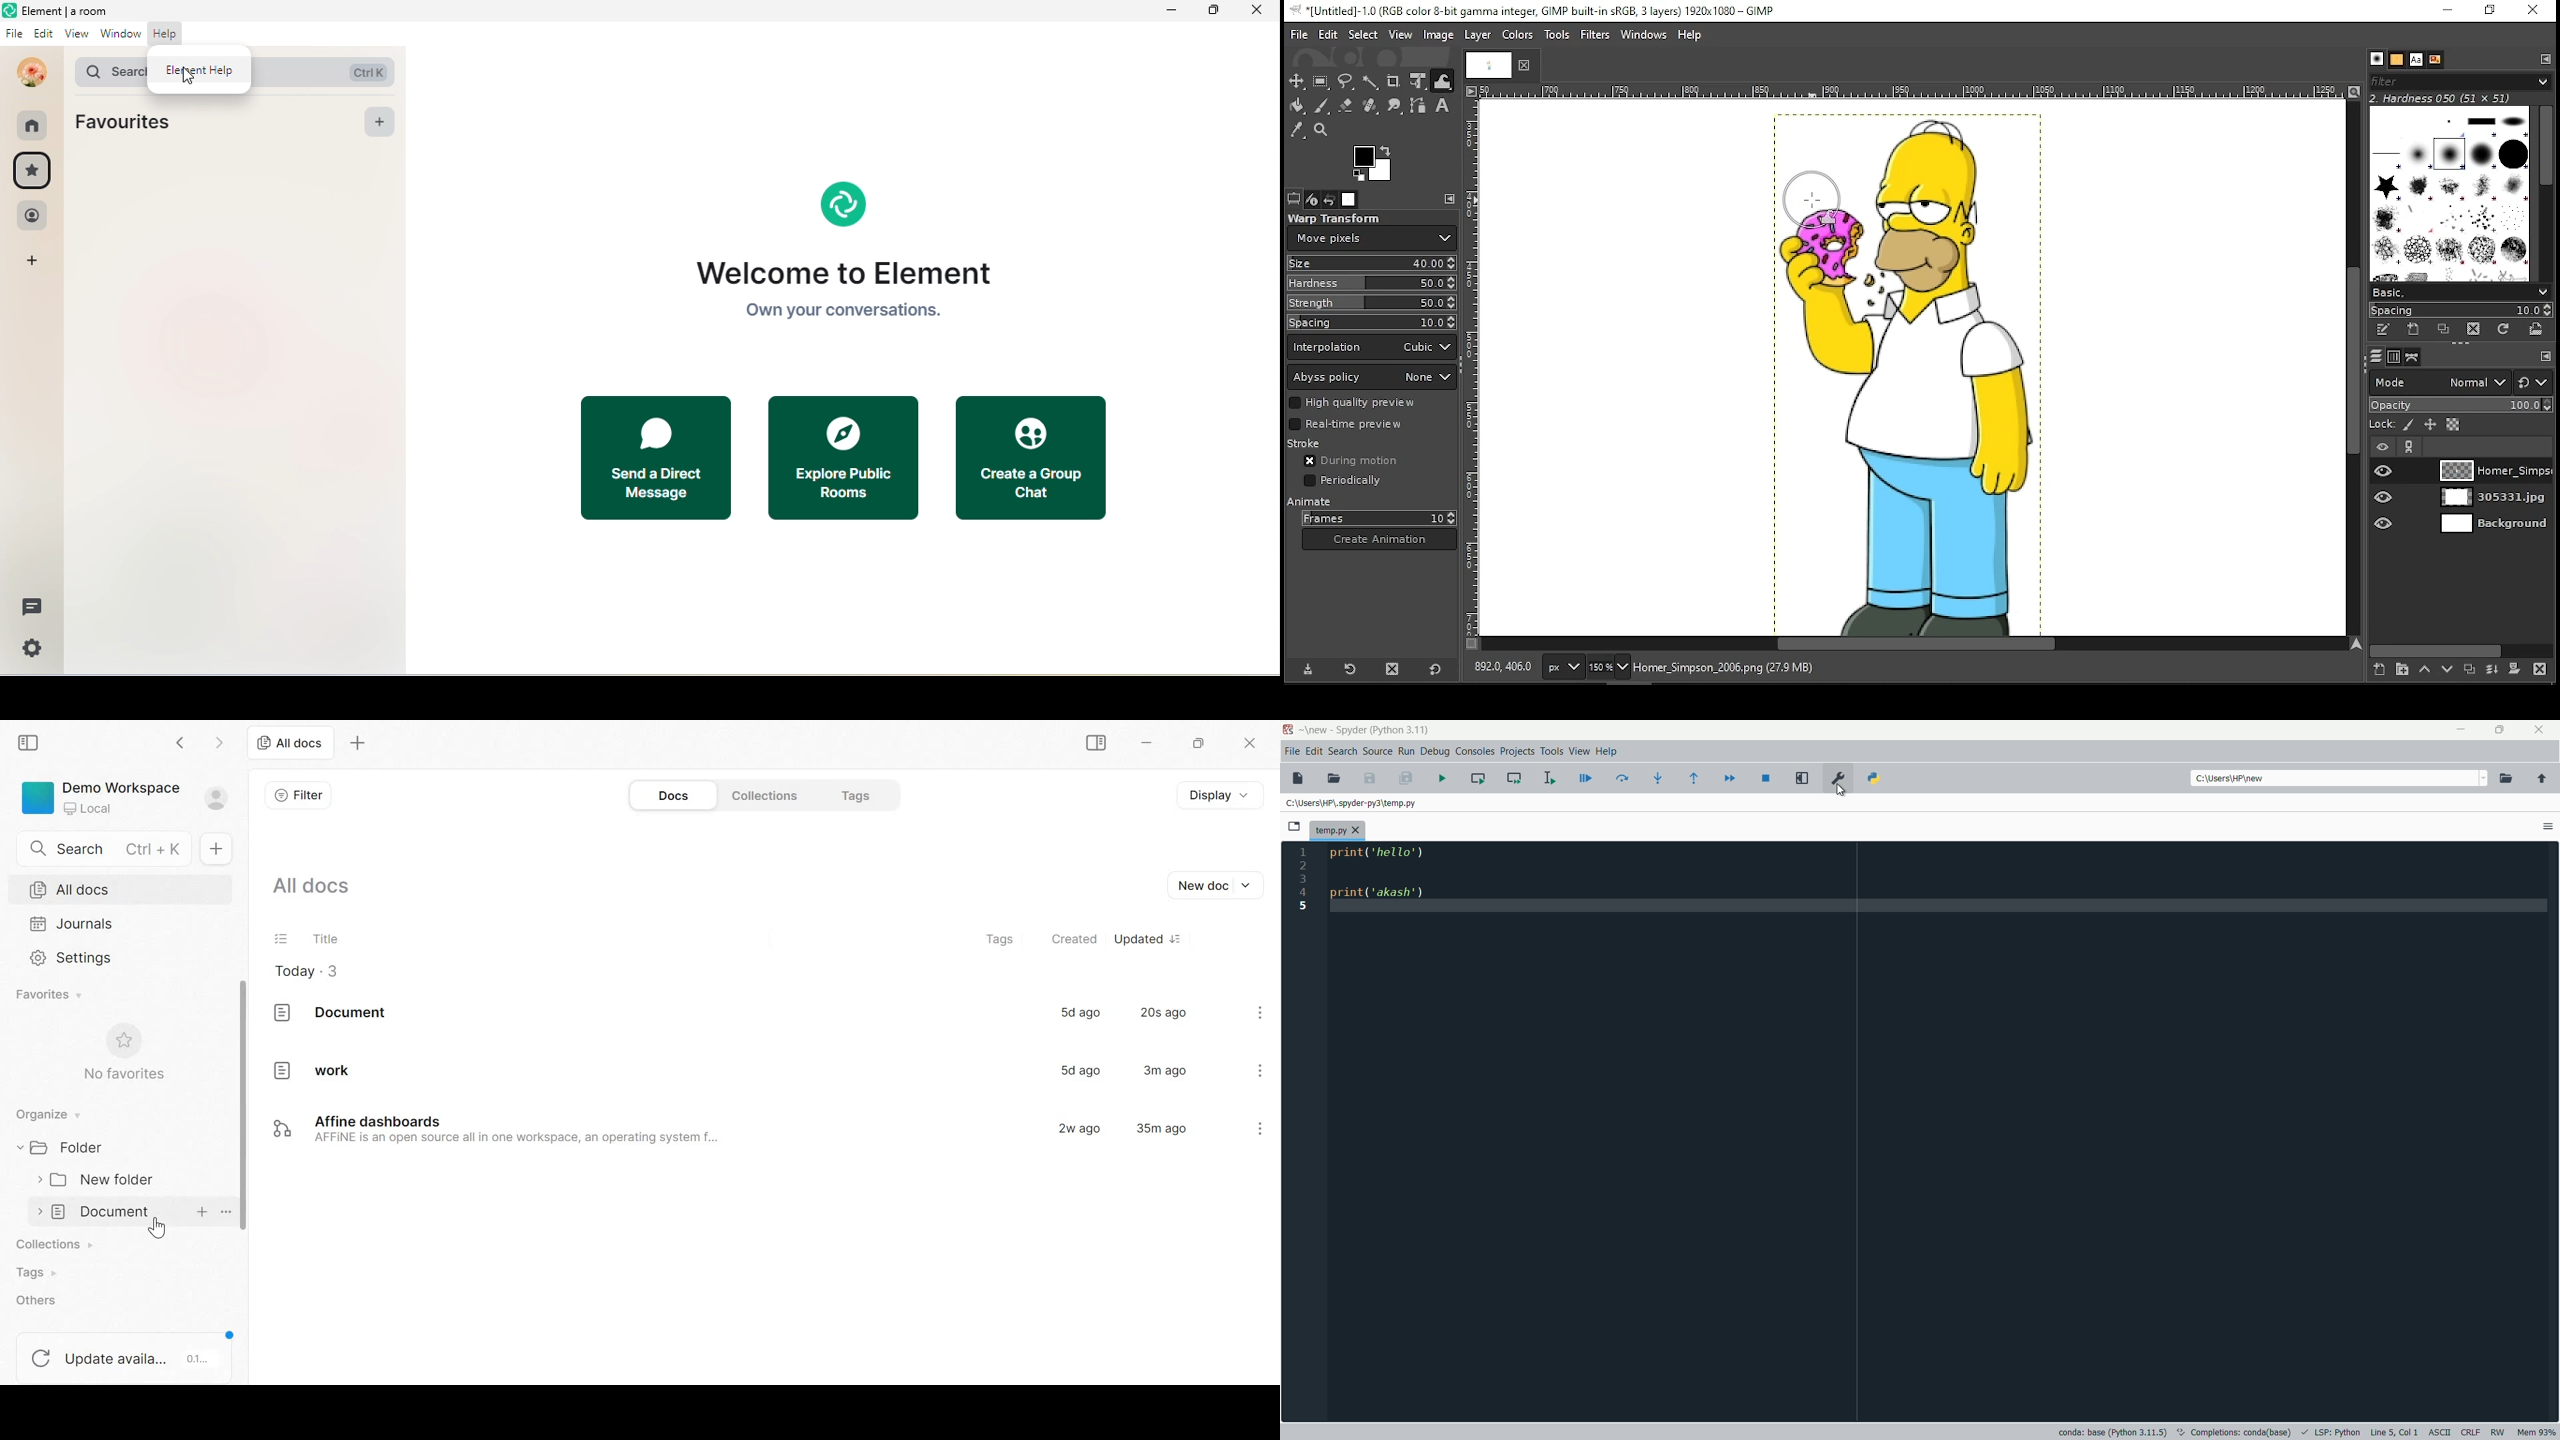  Describe the element at coordinates (39, 1211) in the screenshot. I see `collapse/expand` at that location.